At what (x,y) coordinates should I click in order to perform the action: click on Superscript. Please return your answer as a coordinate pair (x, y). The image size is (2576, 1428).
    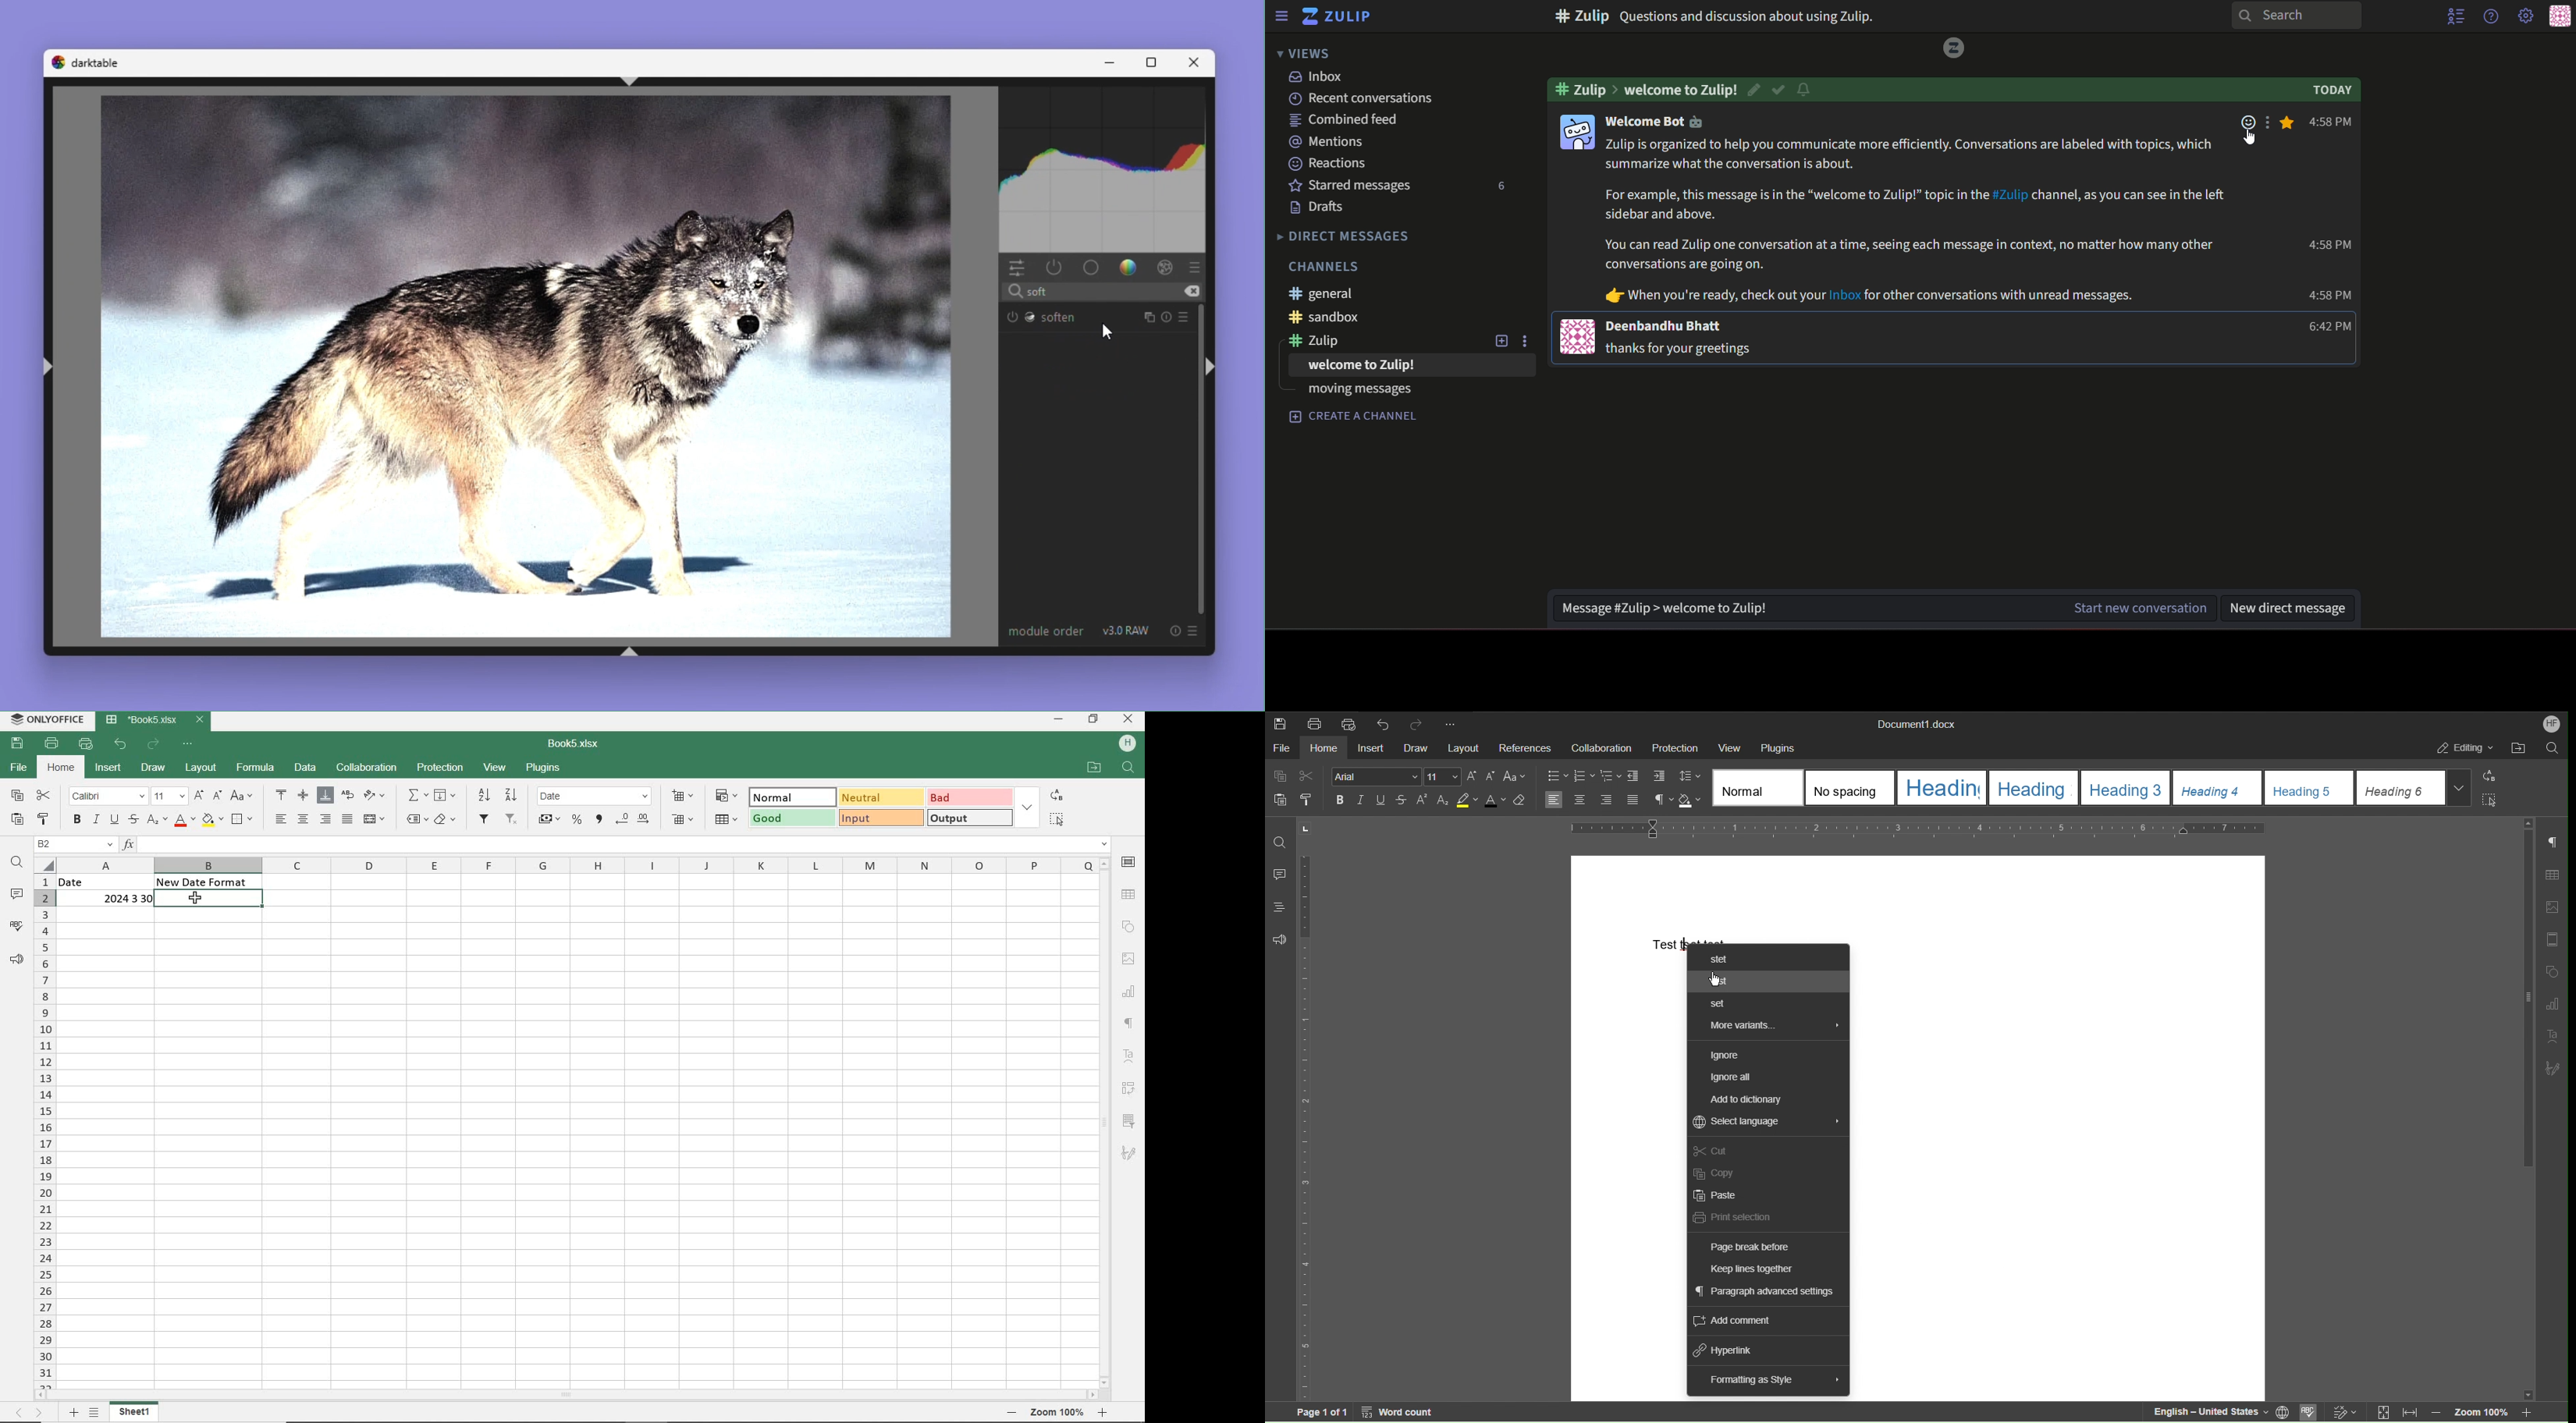
    Looking at the image, I should click on (1421, 801).